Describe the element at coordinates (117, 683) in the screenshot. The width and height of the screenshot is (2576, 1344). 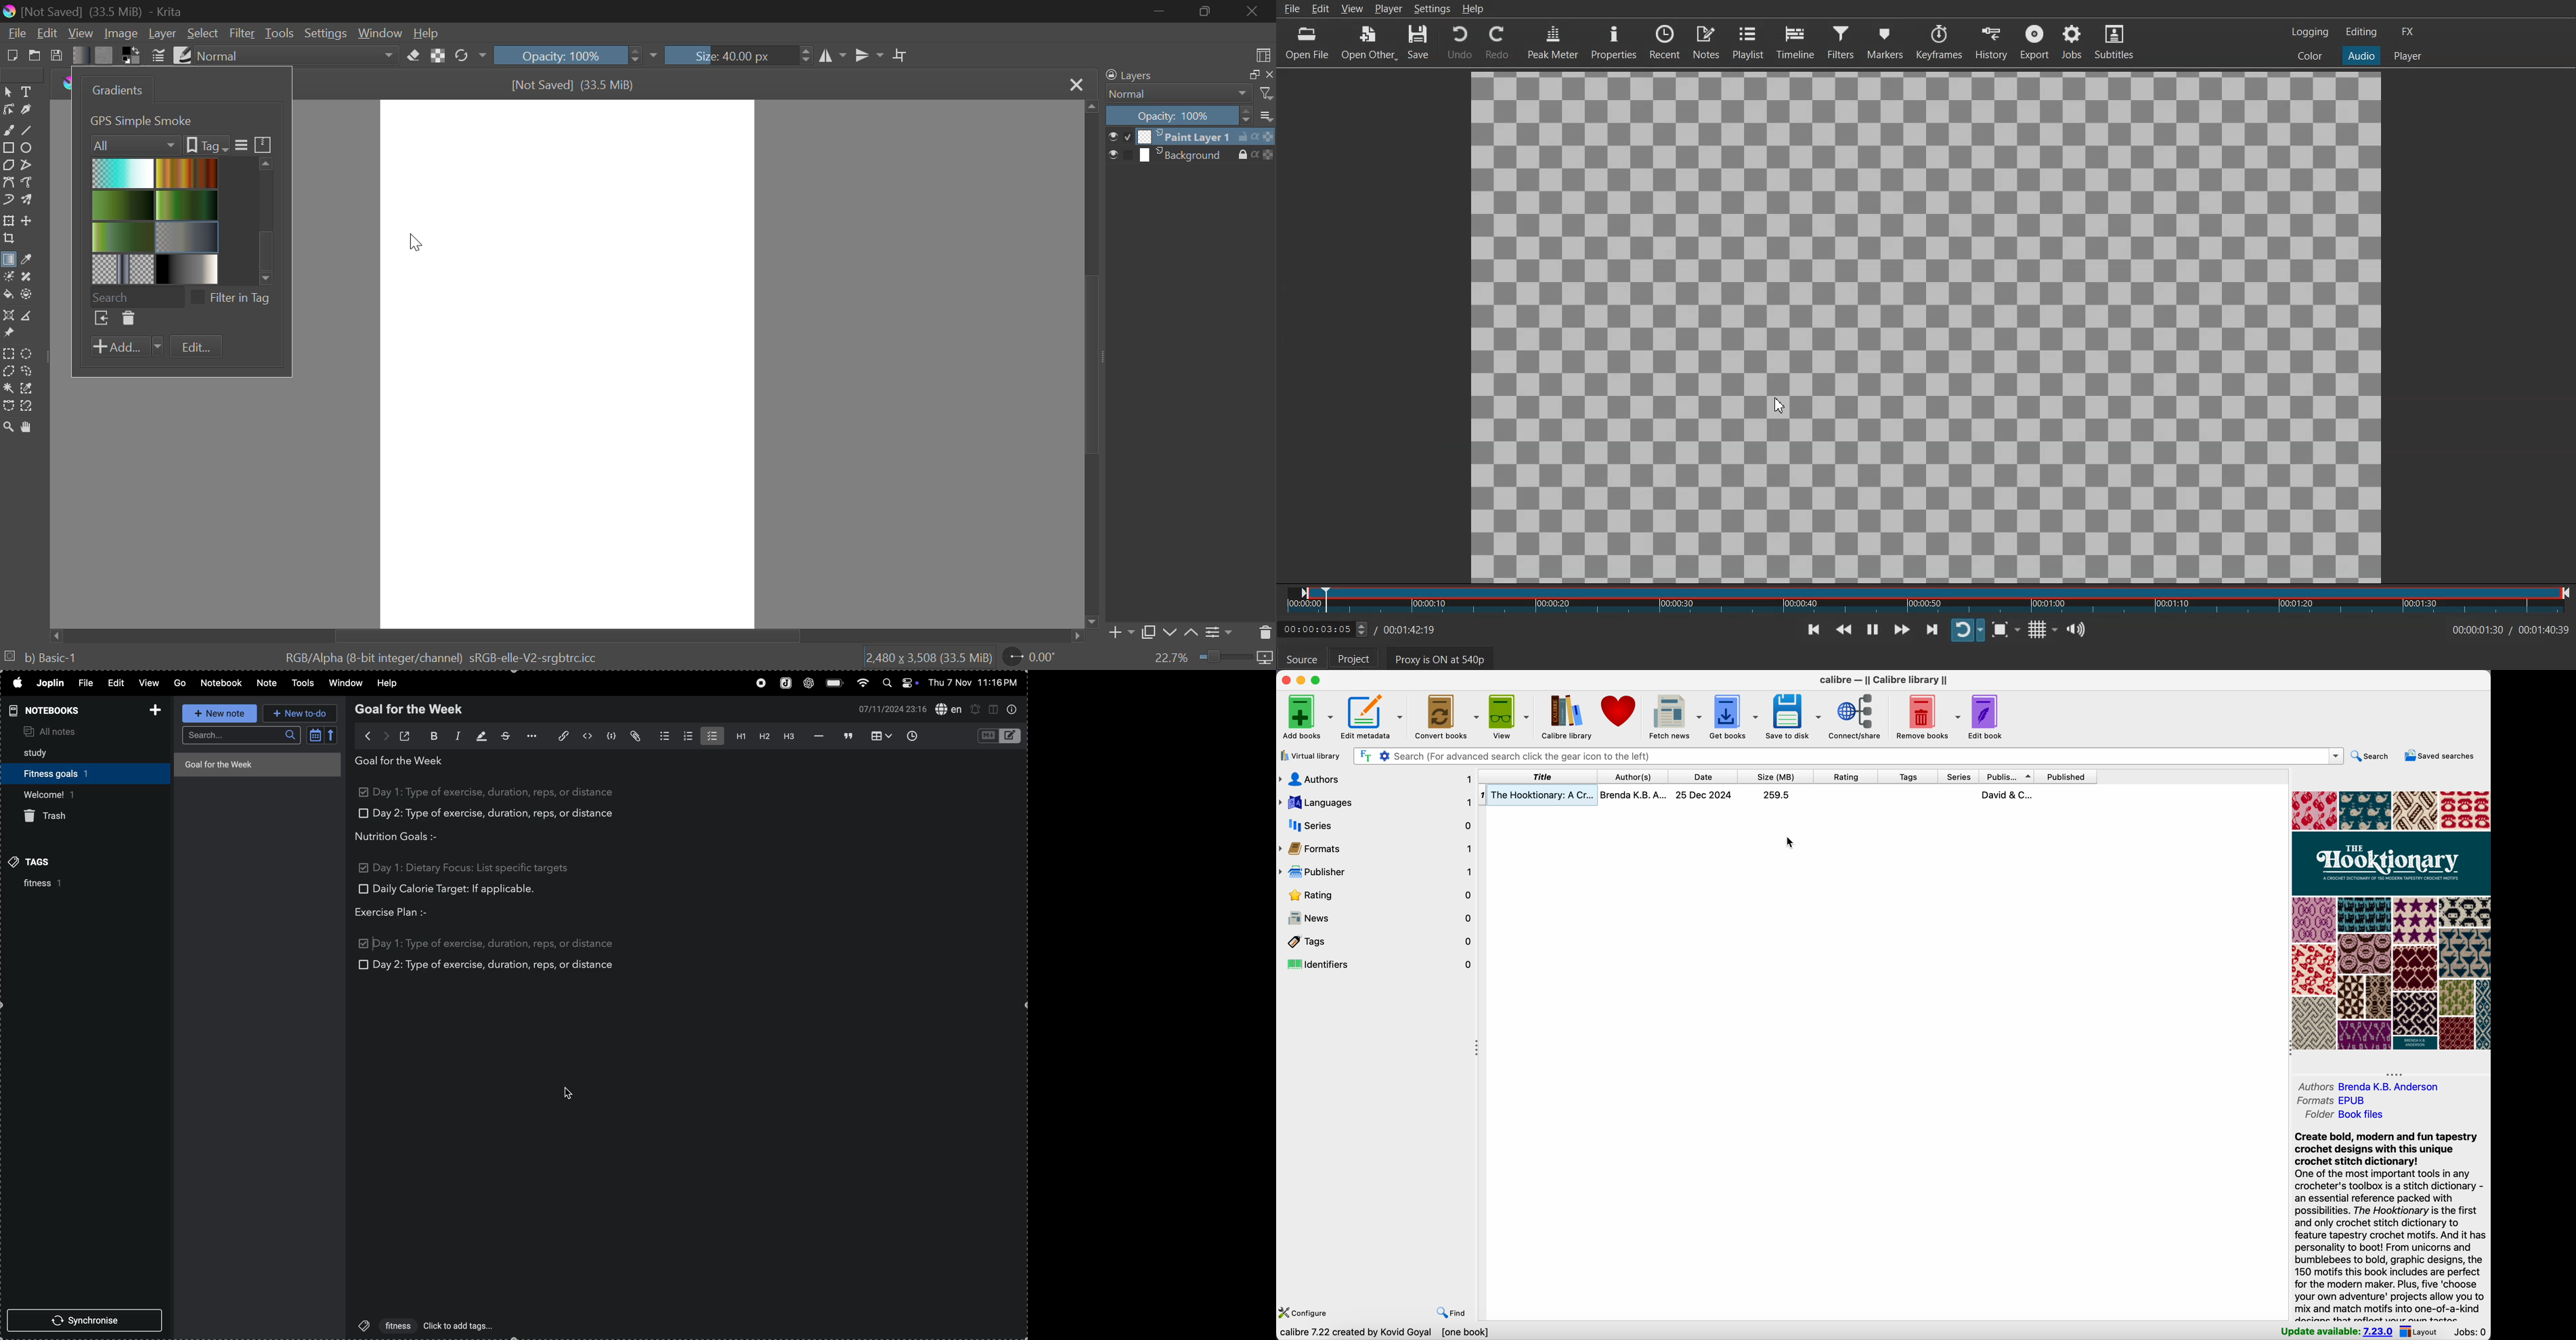
I see `edit` at that location.